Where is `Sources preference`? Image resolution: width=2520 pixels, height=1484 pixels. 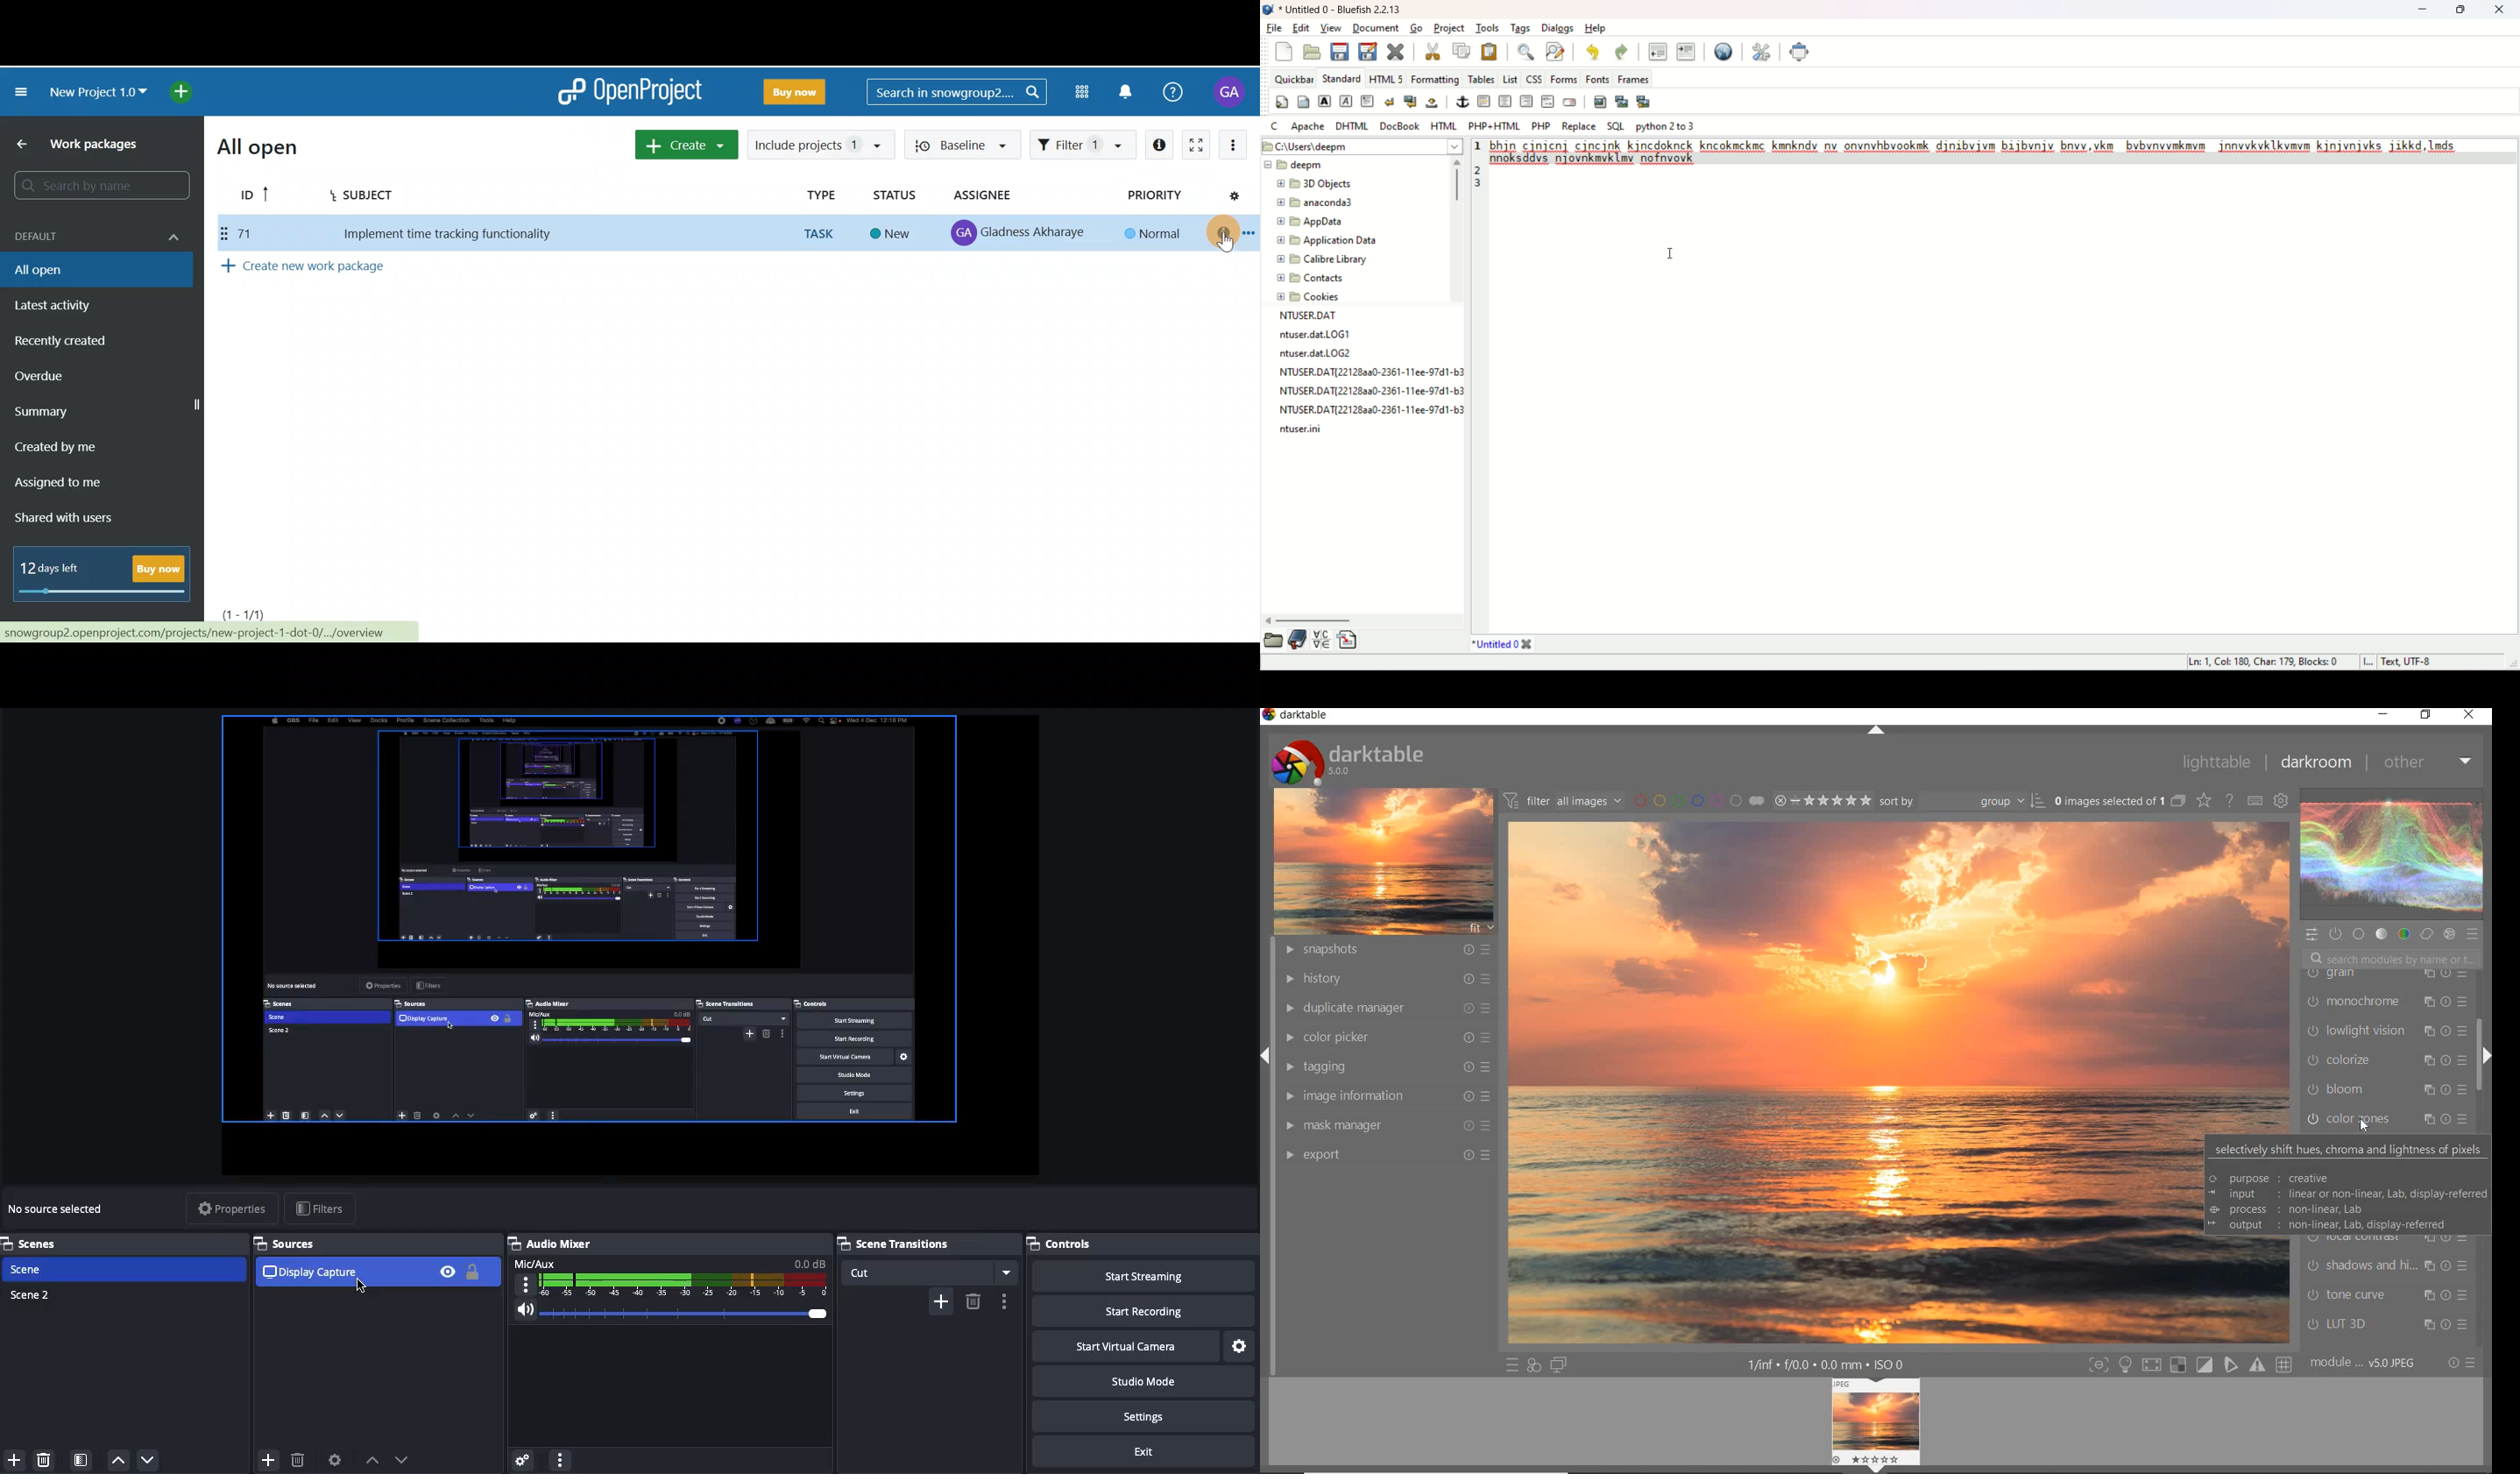 Sources preference is located at coordinates (336, 1456).